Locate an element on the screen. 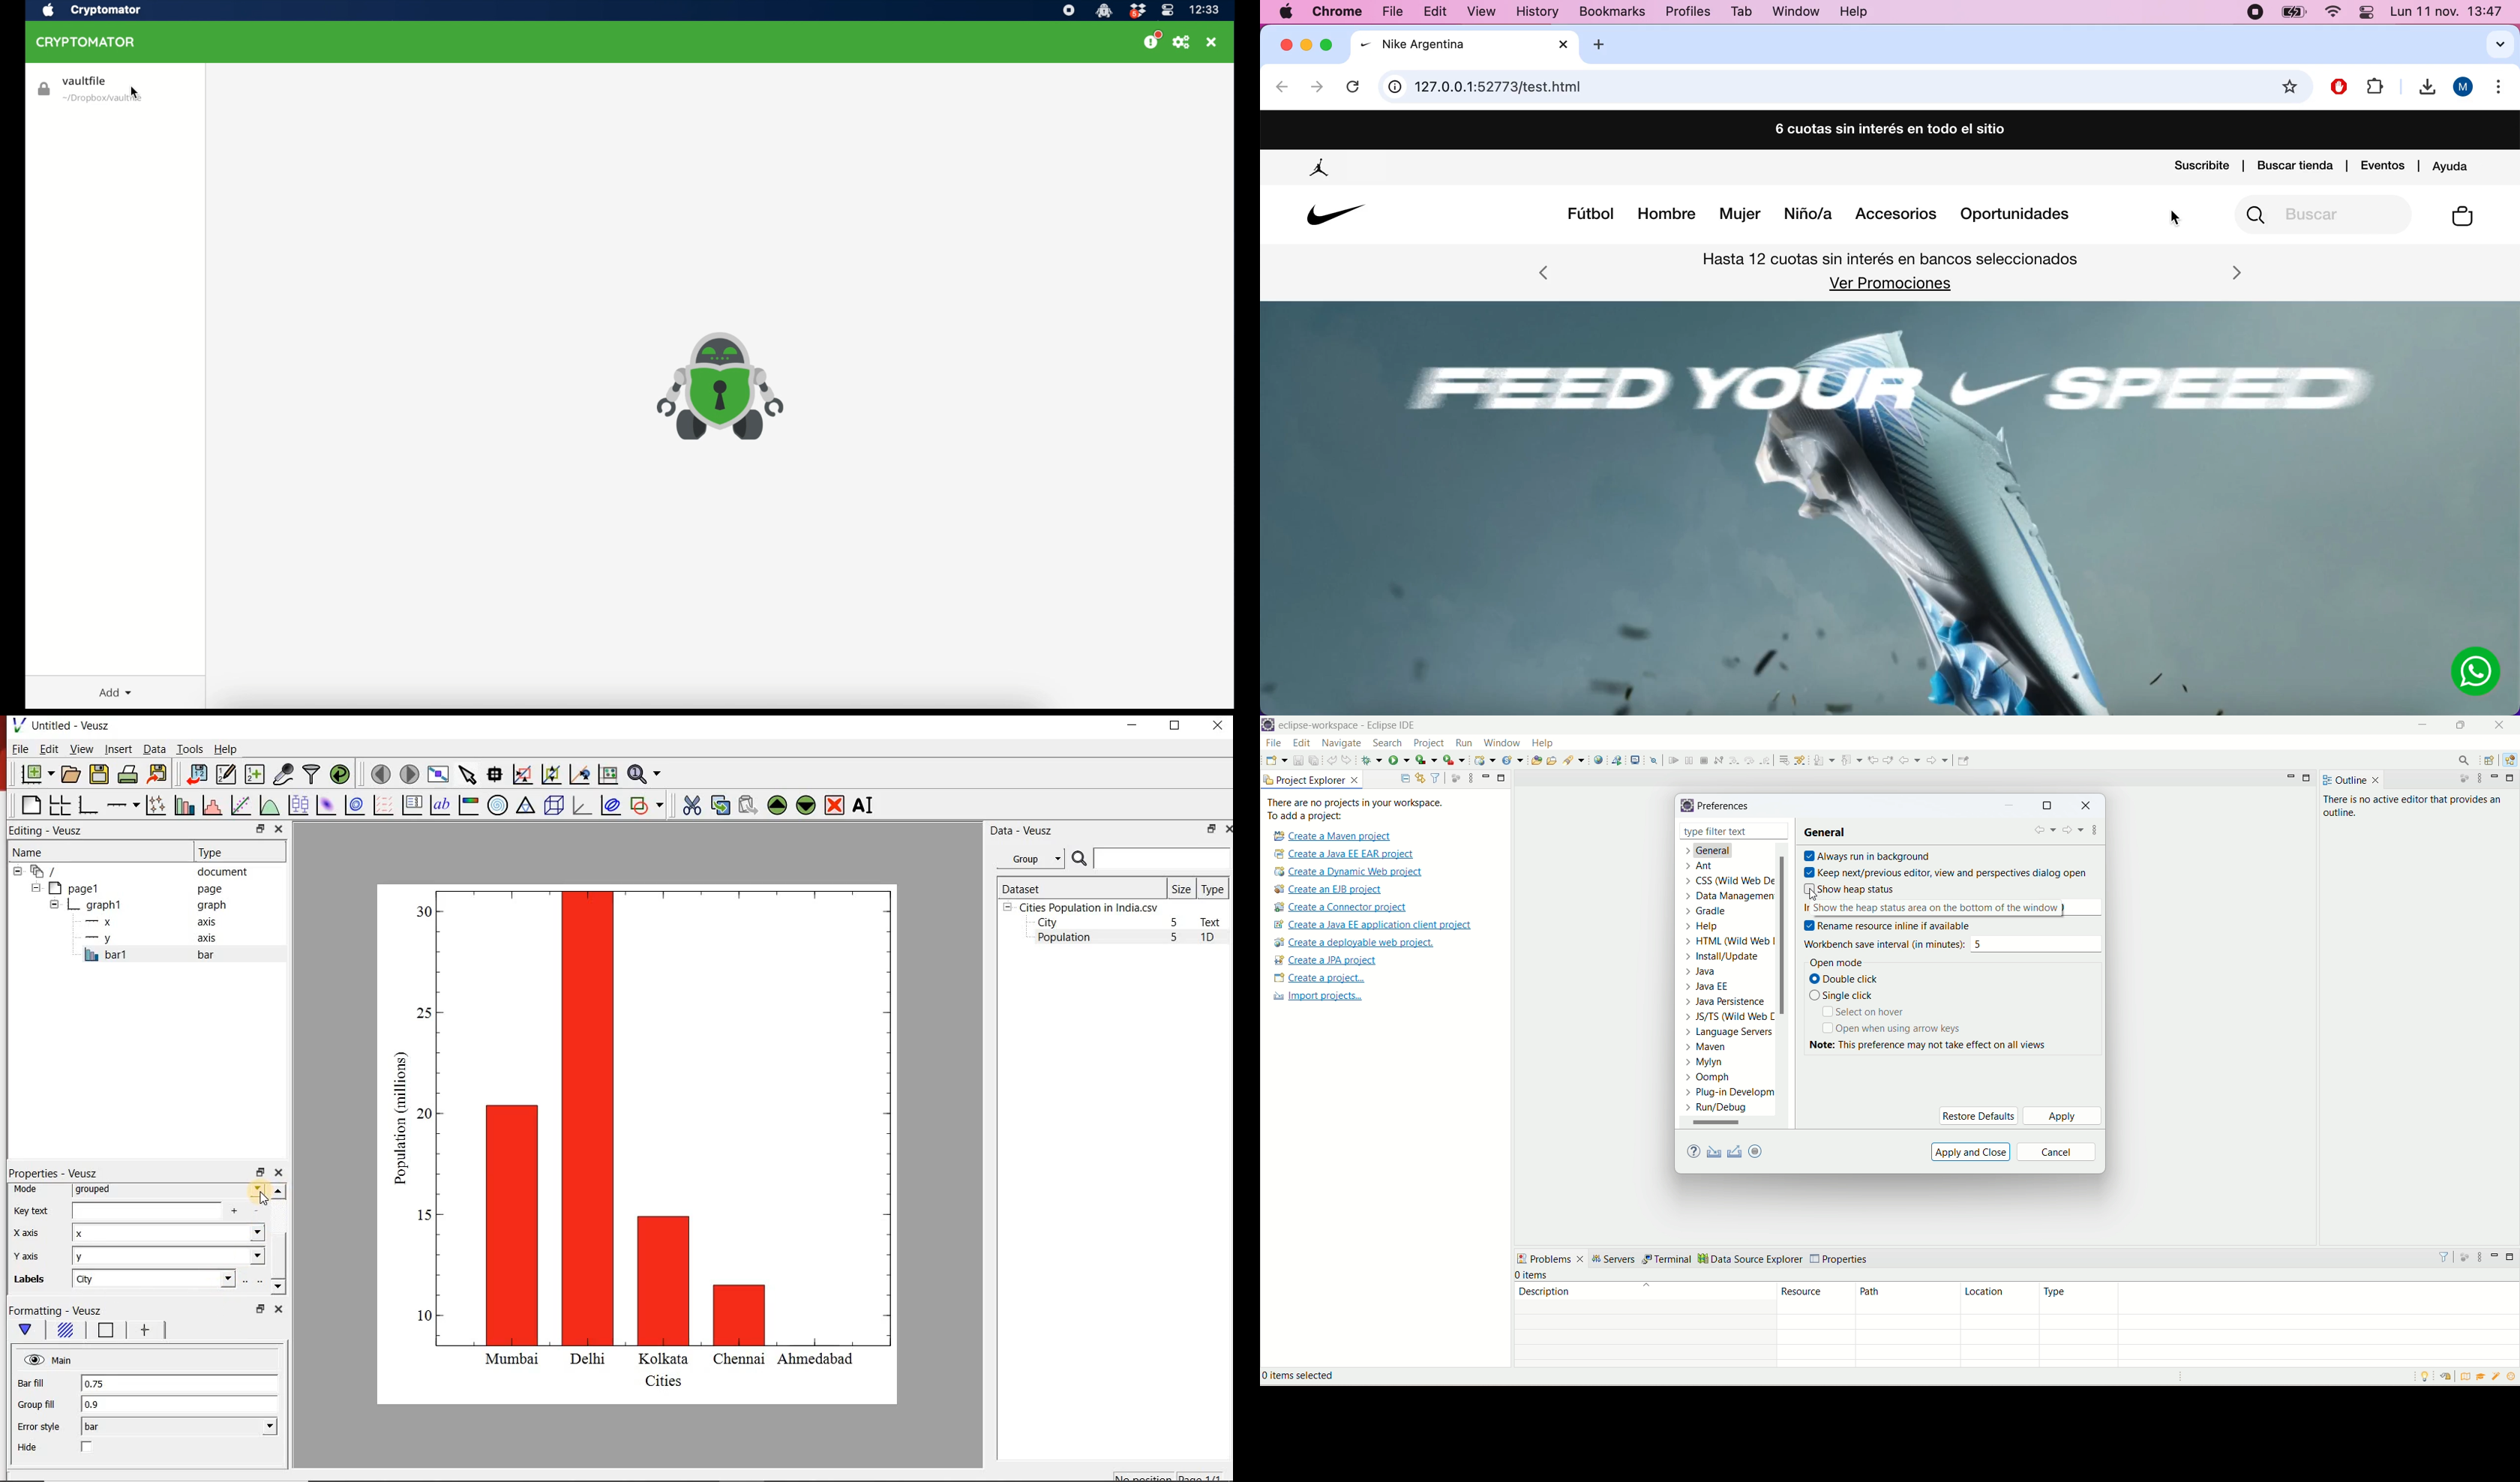  plot a 2d dataset as contours is located at coordinates (353, 804).